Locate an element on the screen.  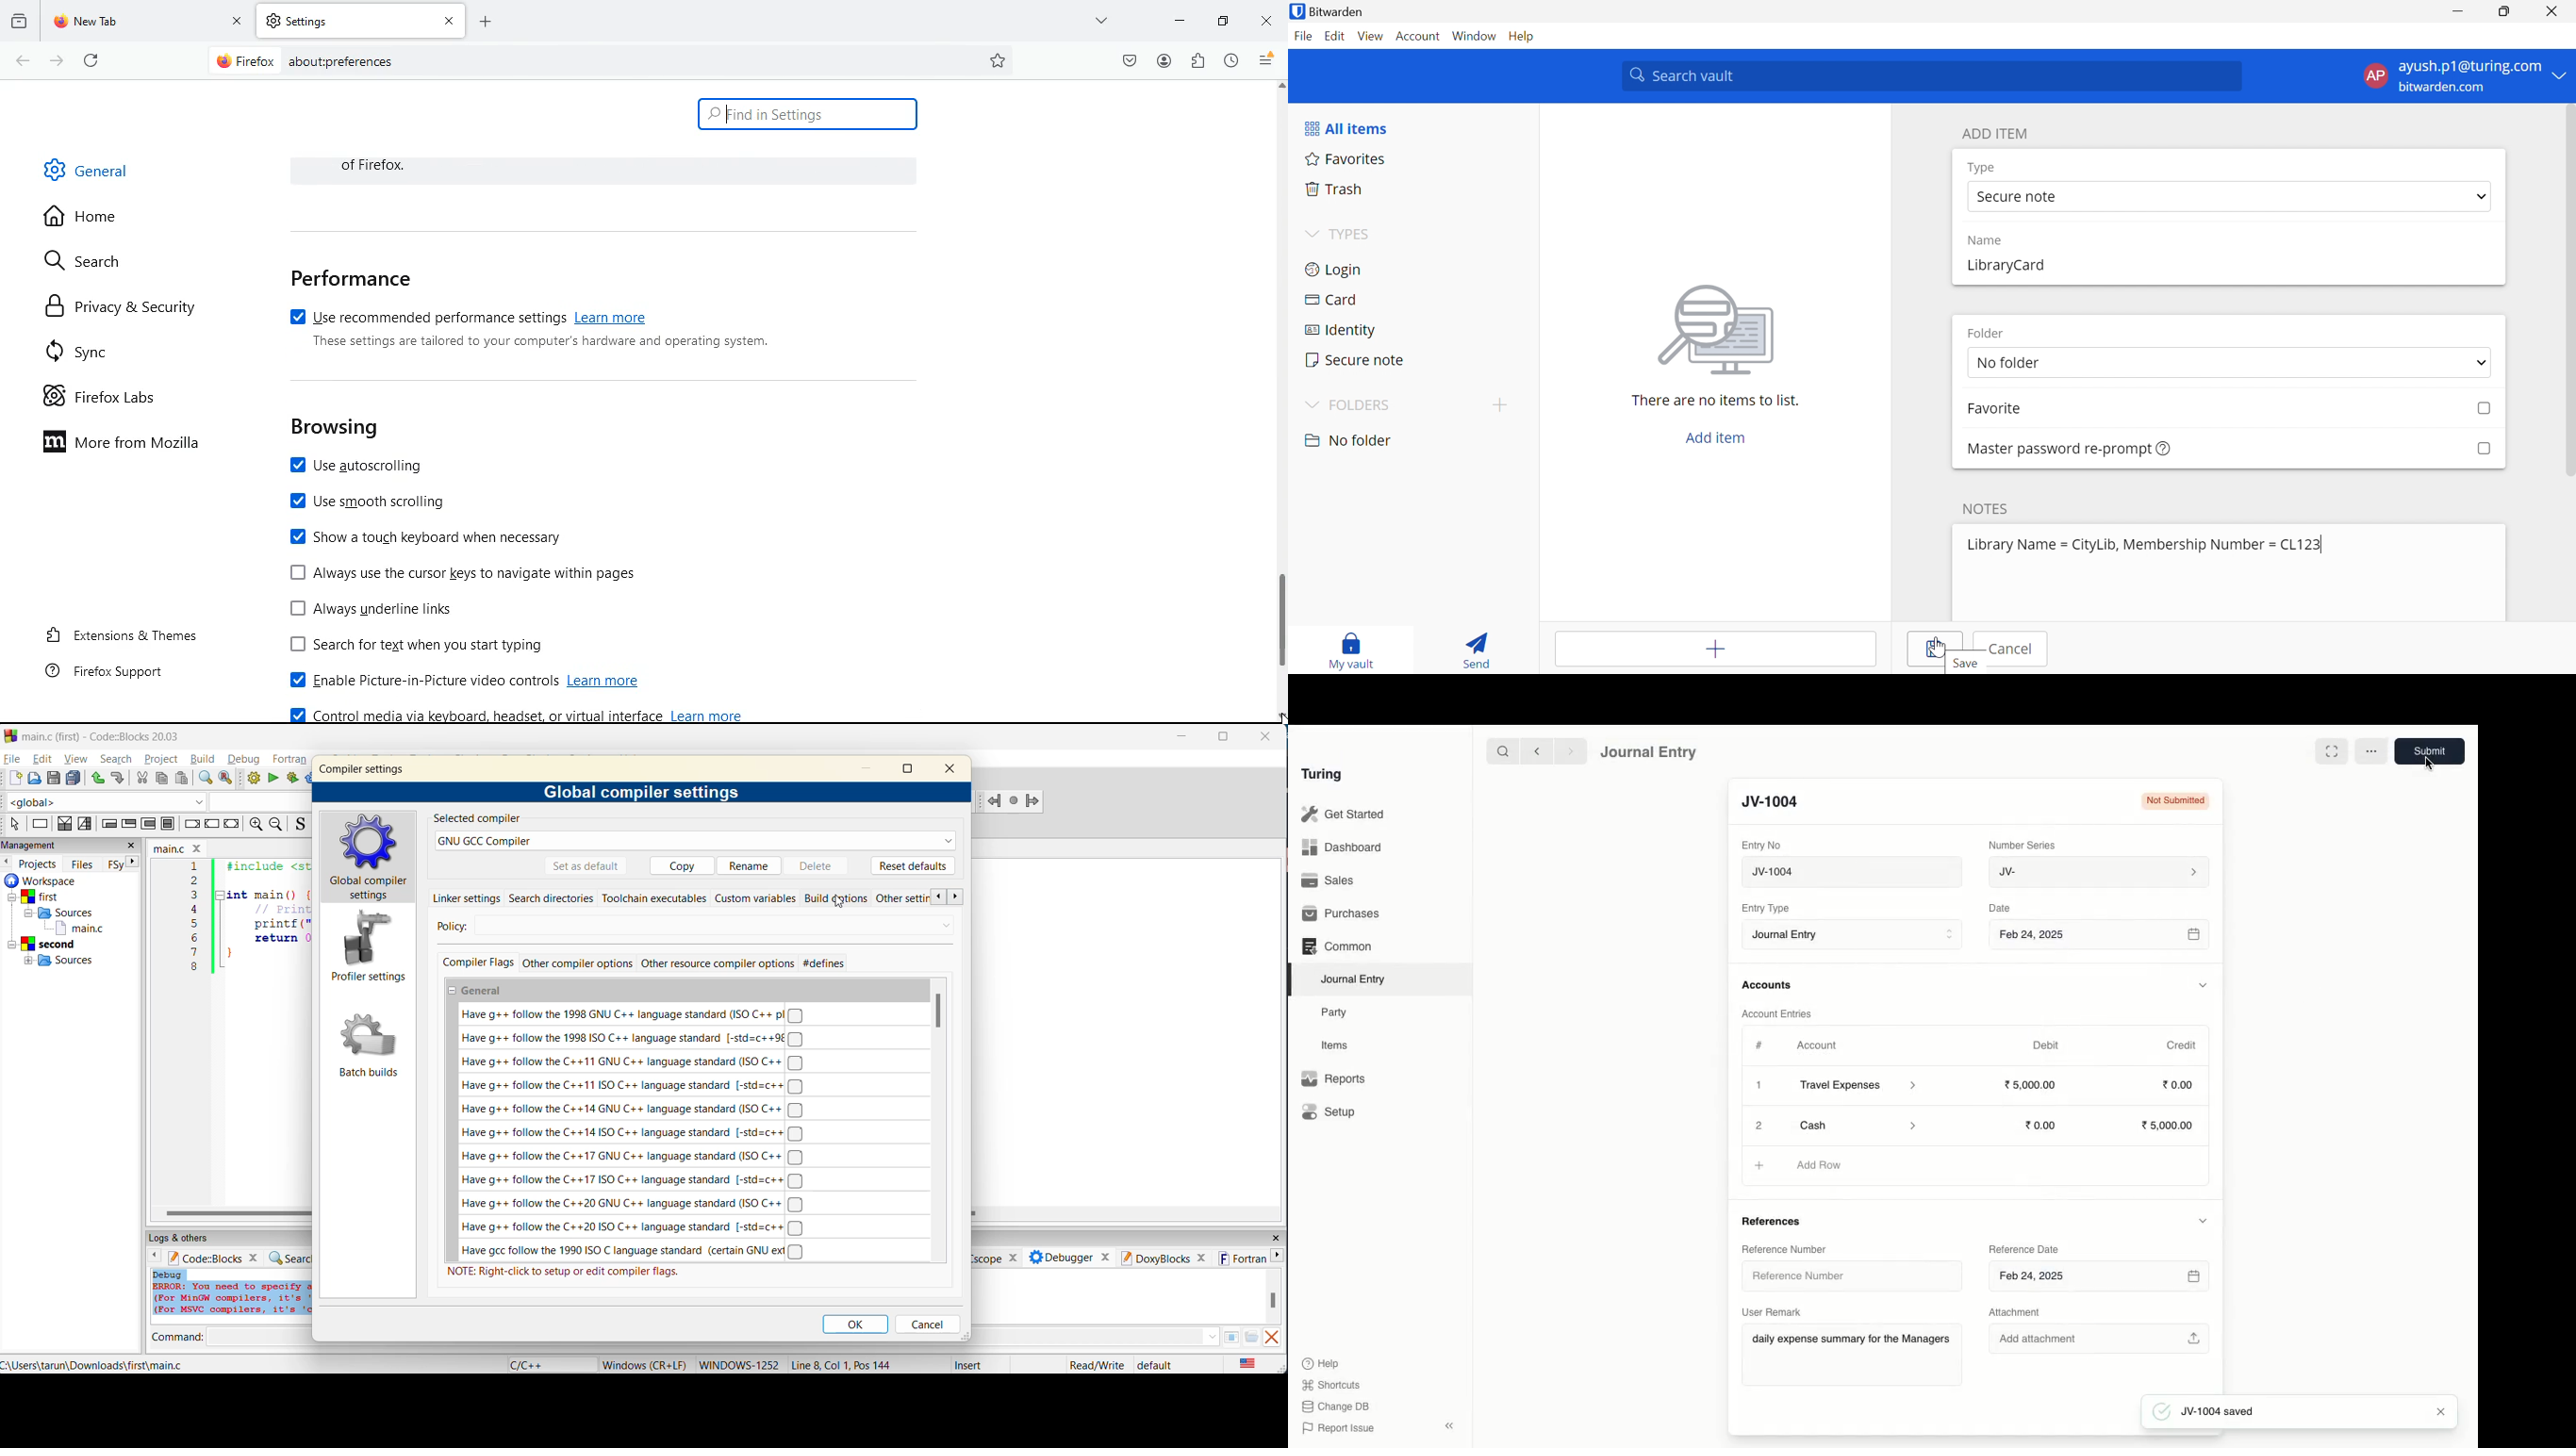
Trash is located at coordinates (1413, 188).